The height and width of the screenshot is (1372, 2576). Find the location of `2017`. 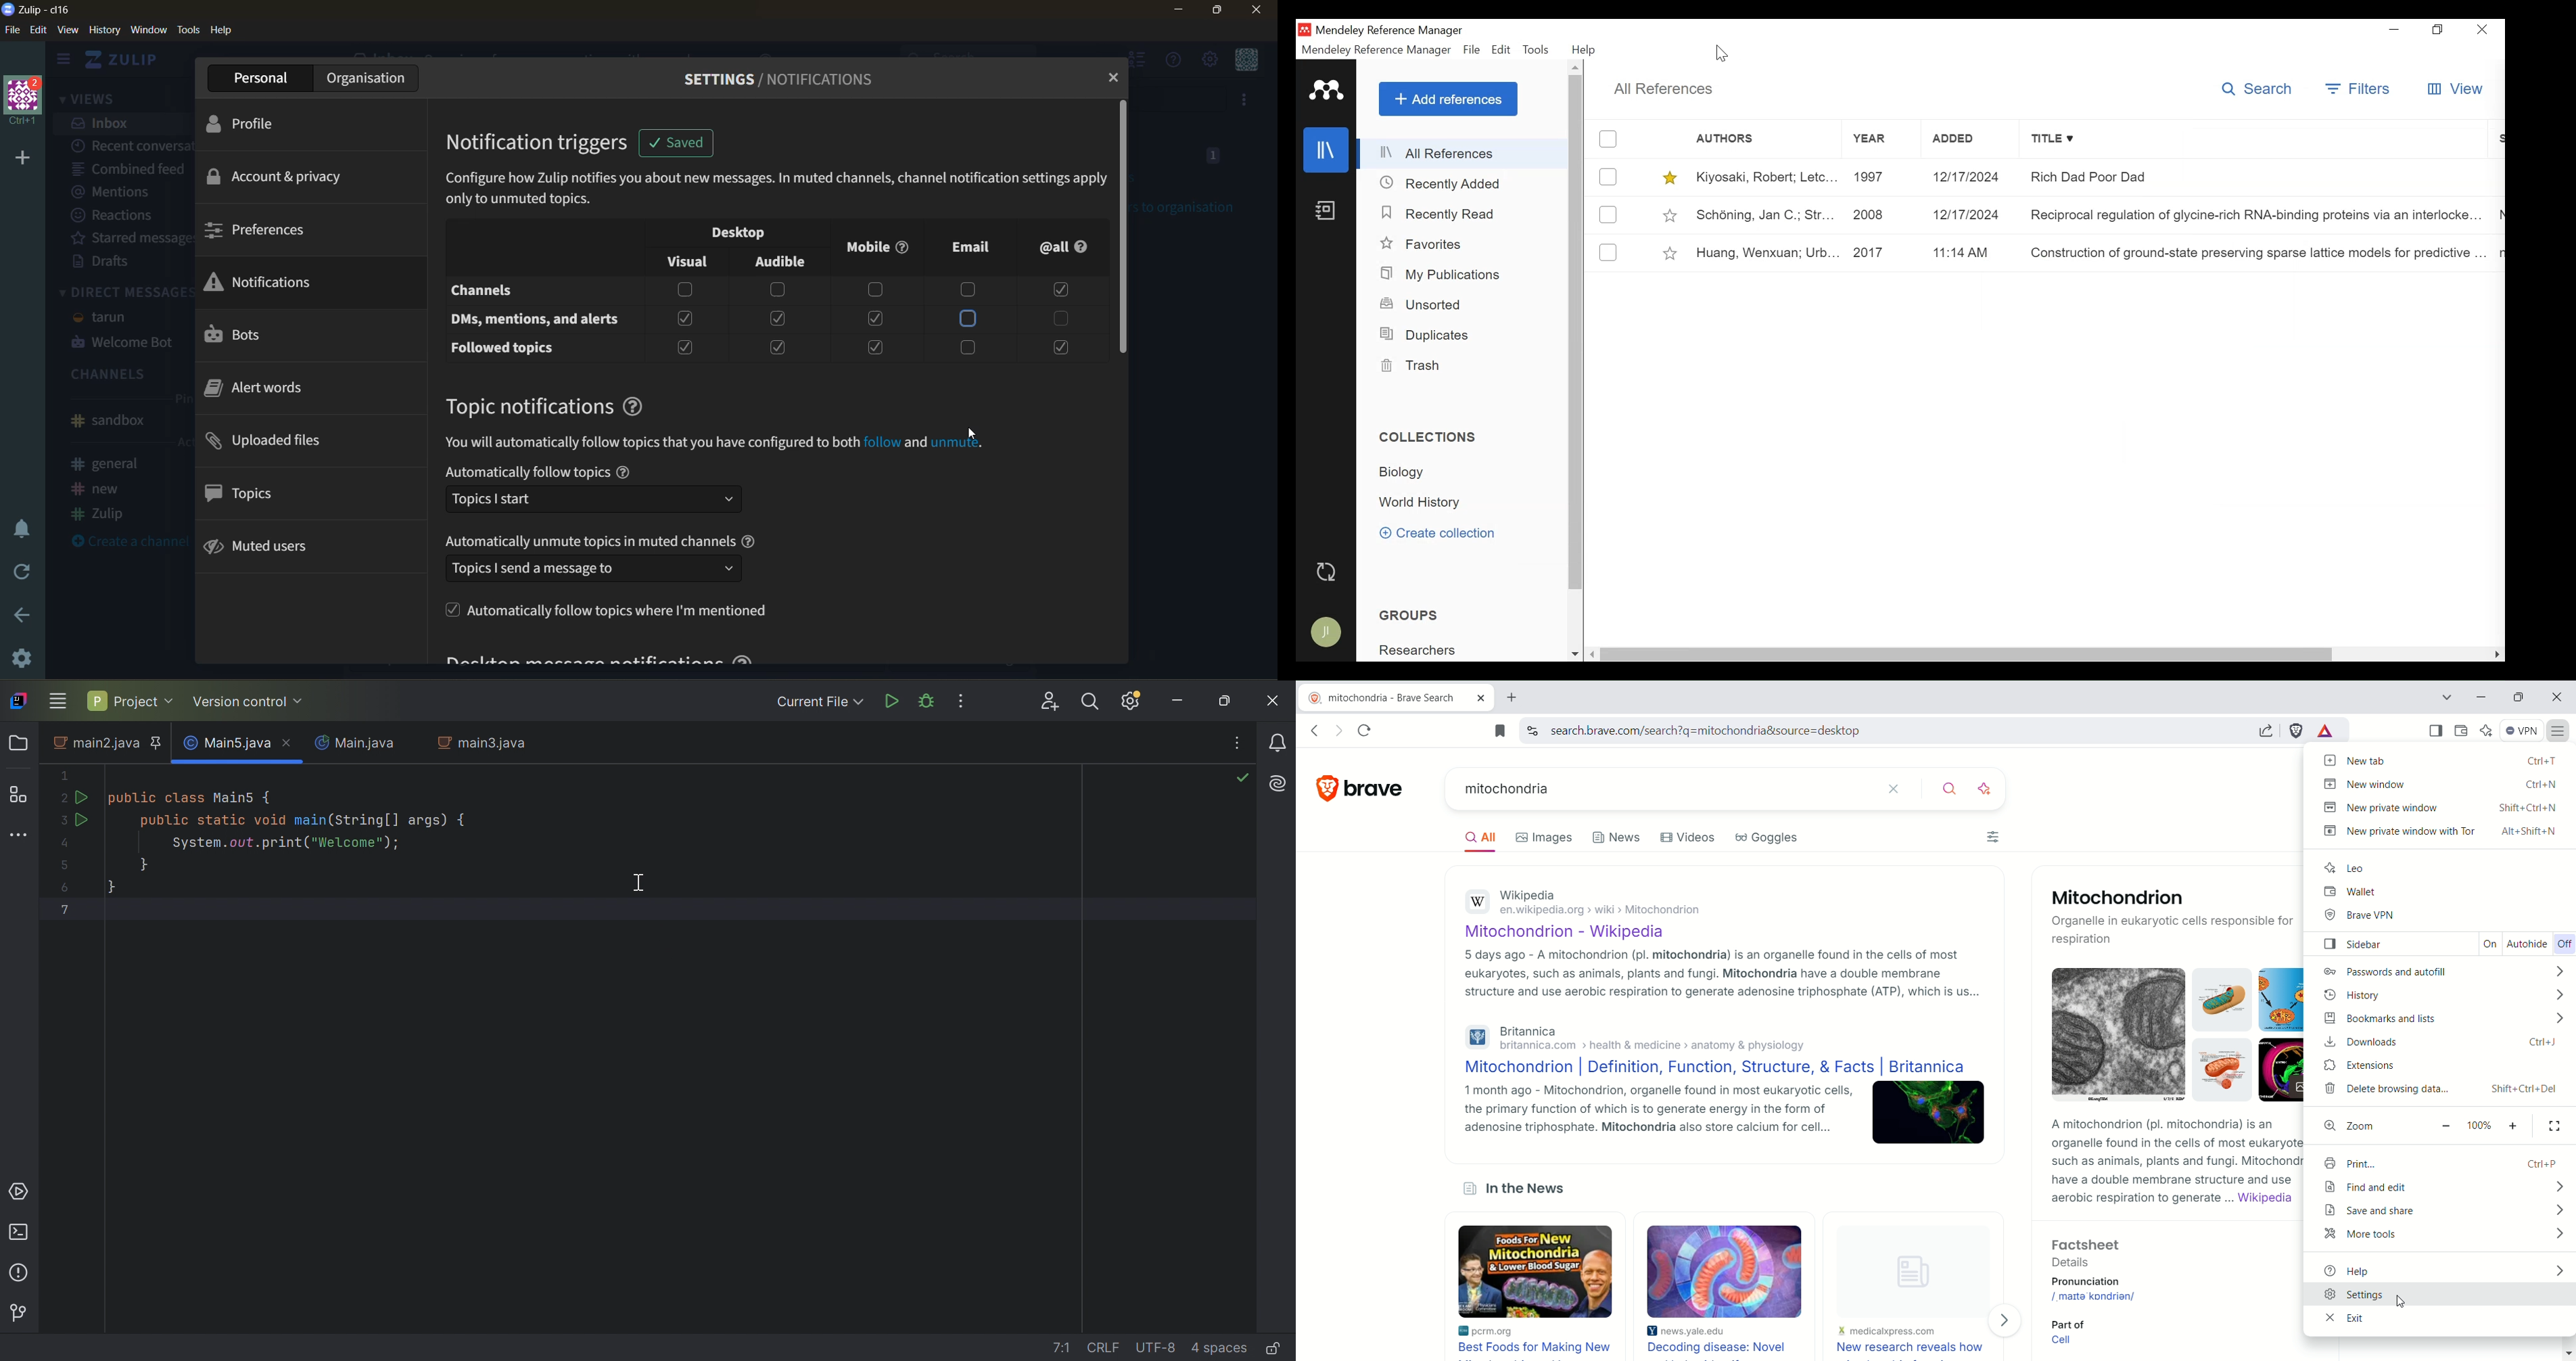

2017 is located at coordinates (1872, 251).